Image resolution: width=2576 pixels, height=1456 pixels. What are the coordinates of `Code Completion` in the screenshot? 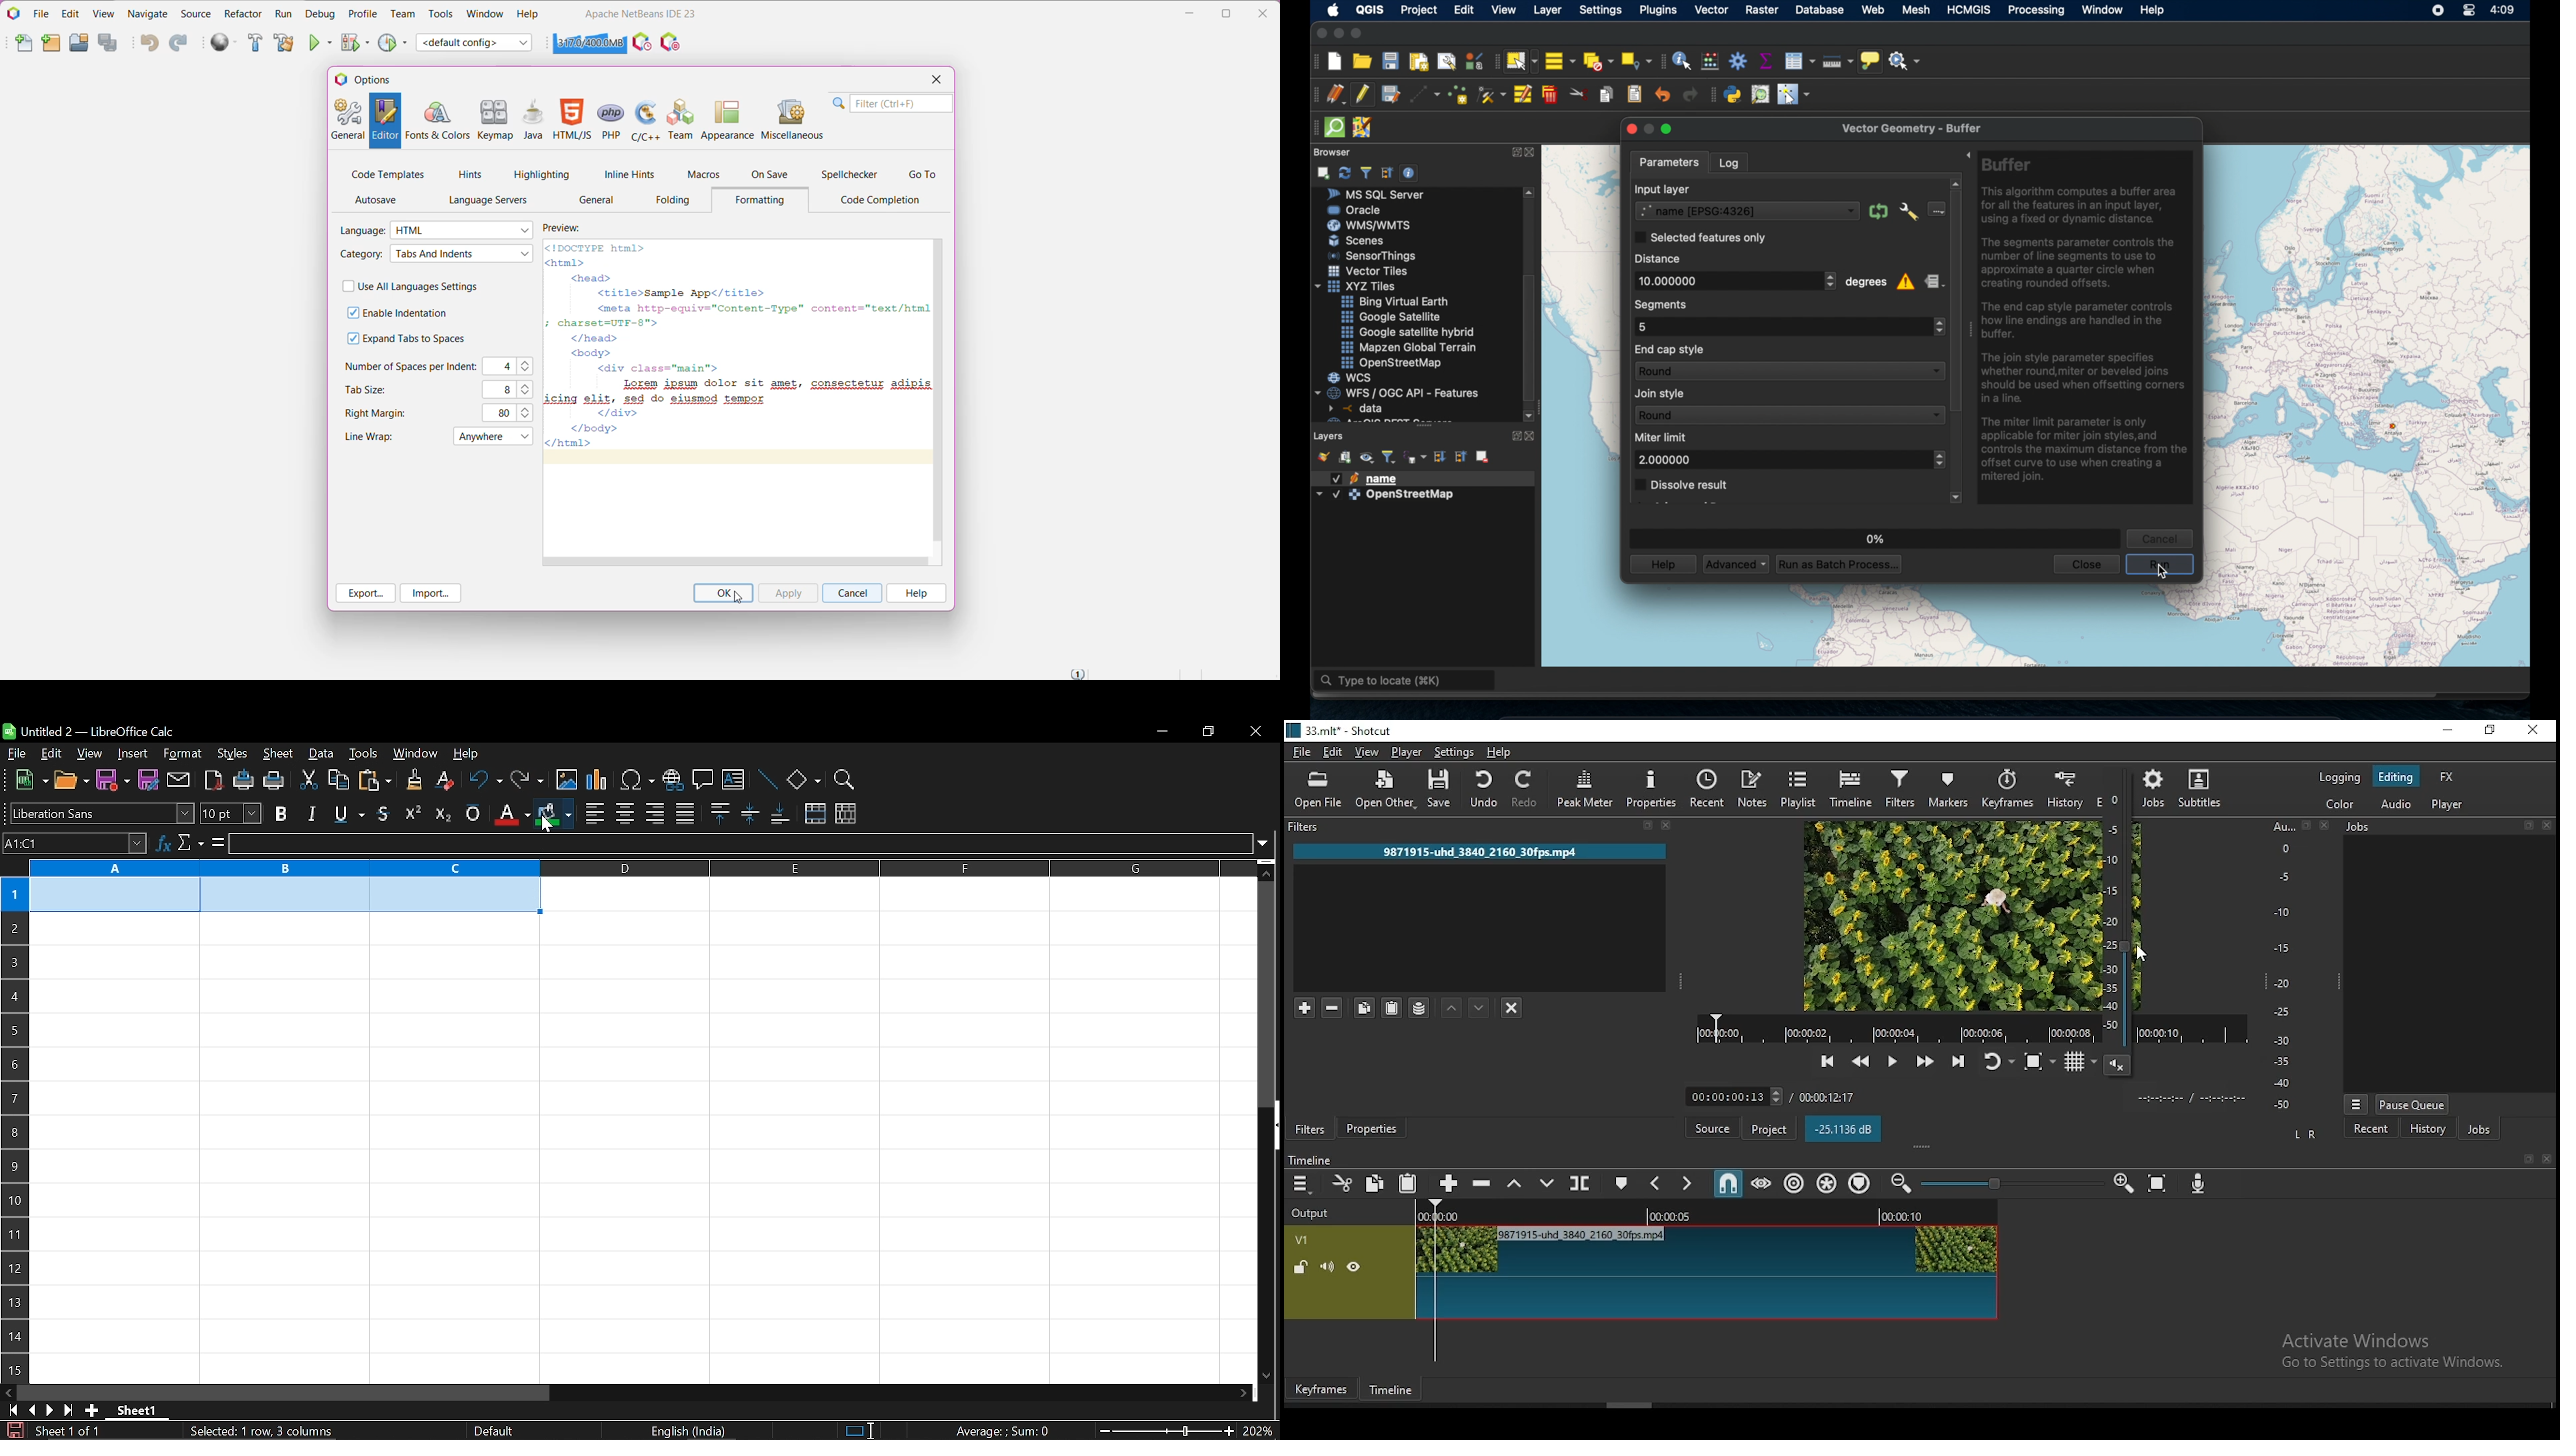 It's located at (884, 201).